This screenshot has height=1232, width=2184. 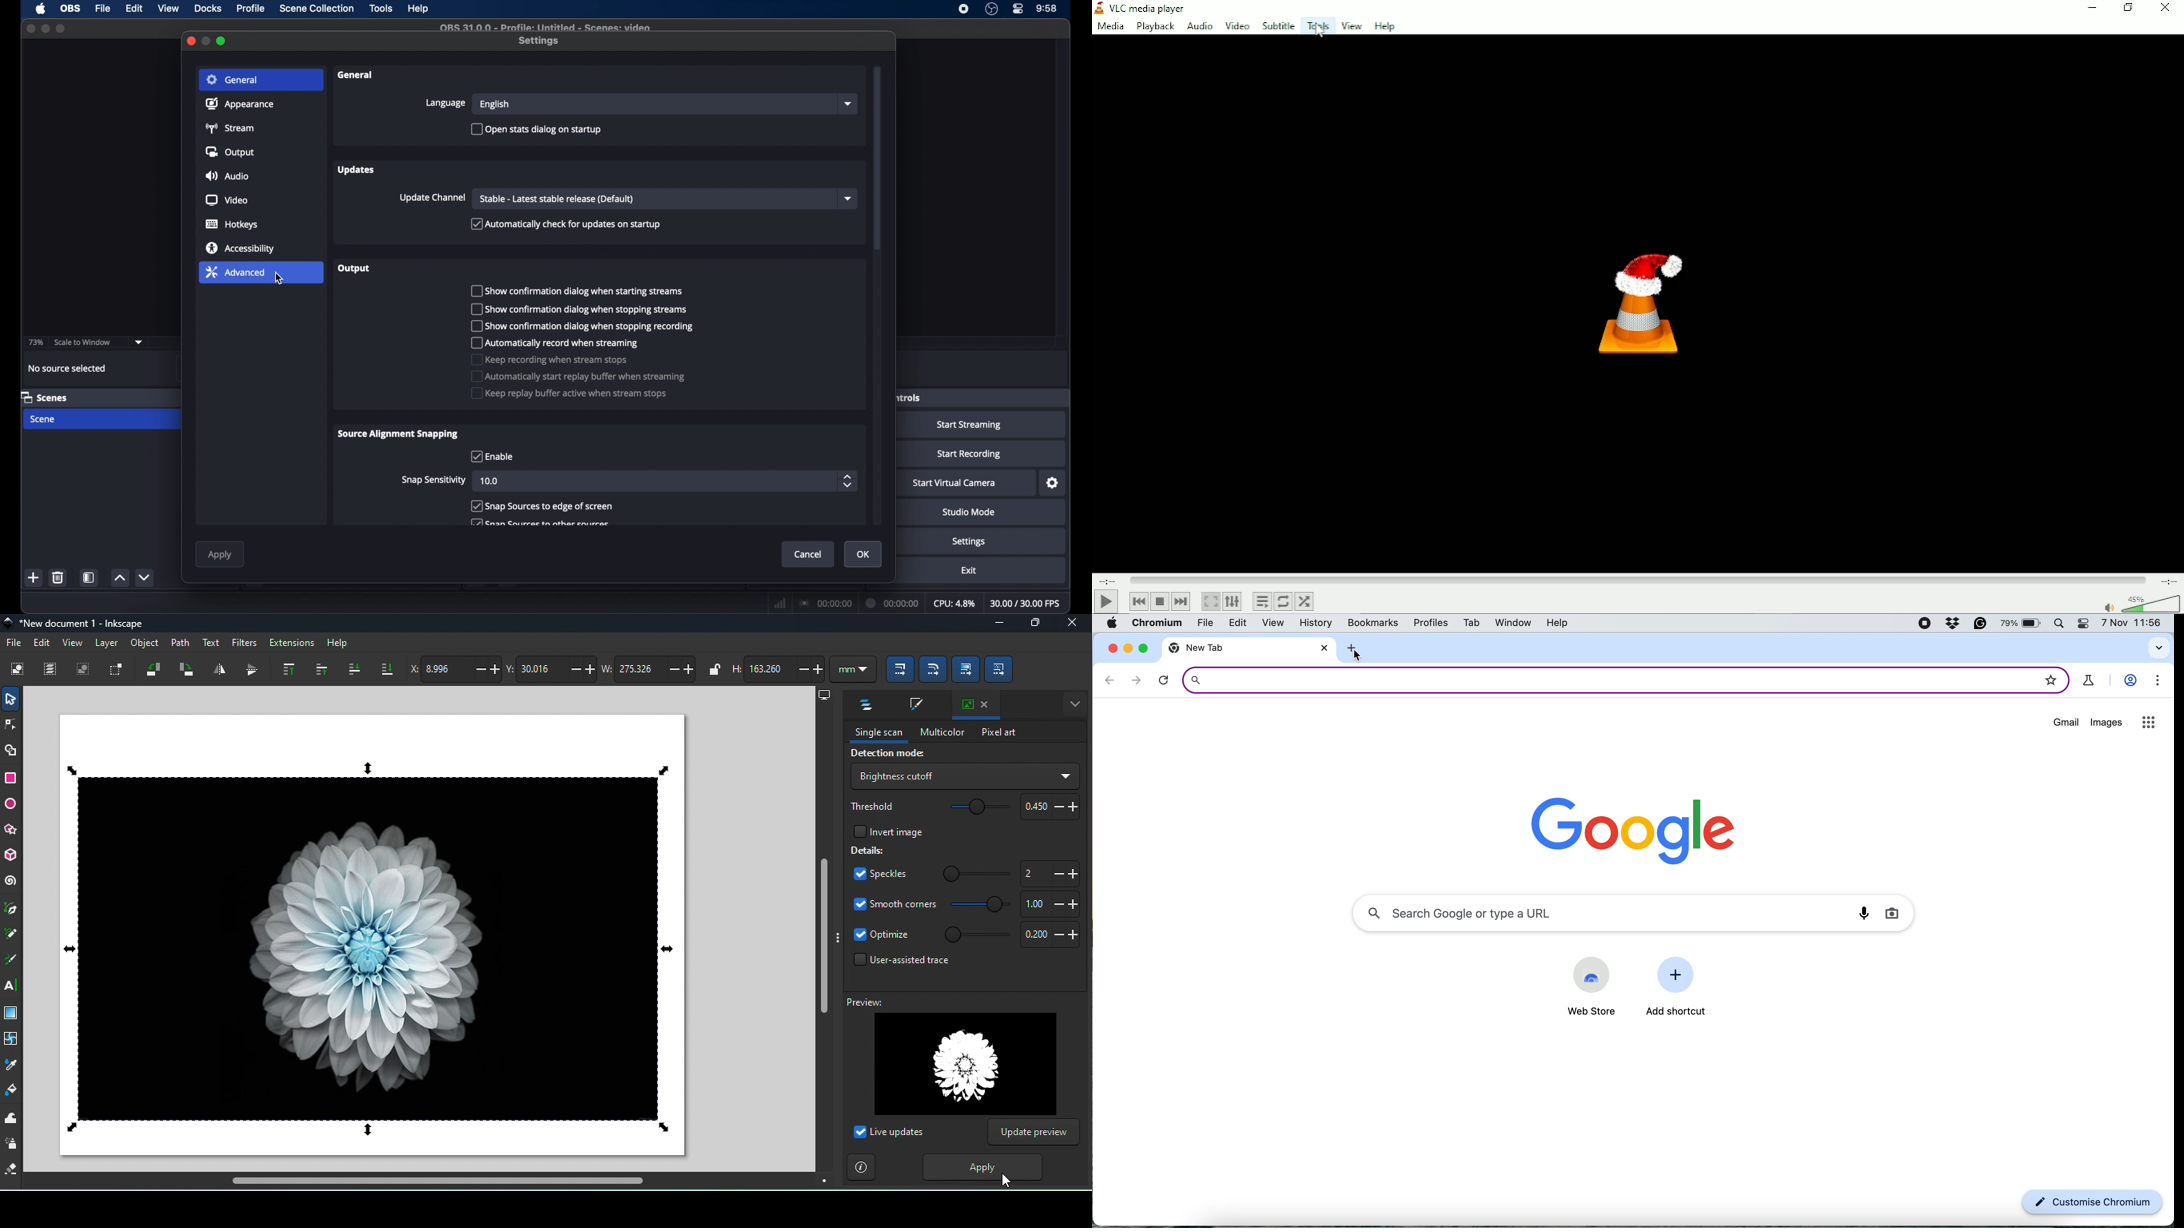 I want to click on checkbox, so click(x=580, y=325).